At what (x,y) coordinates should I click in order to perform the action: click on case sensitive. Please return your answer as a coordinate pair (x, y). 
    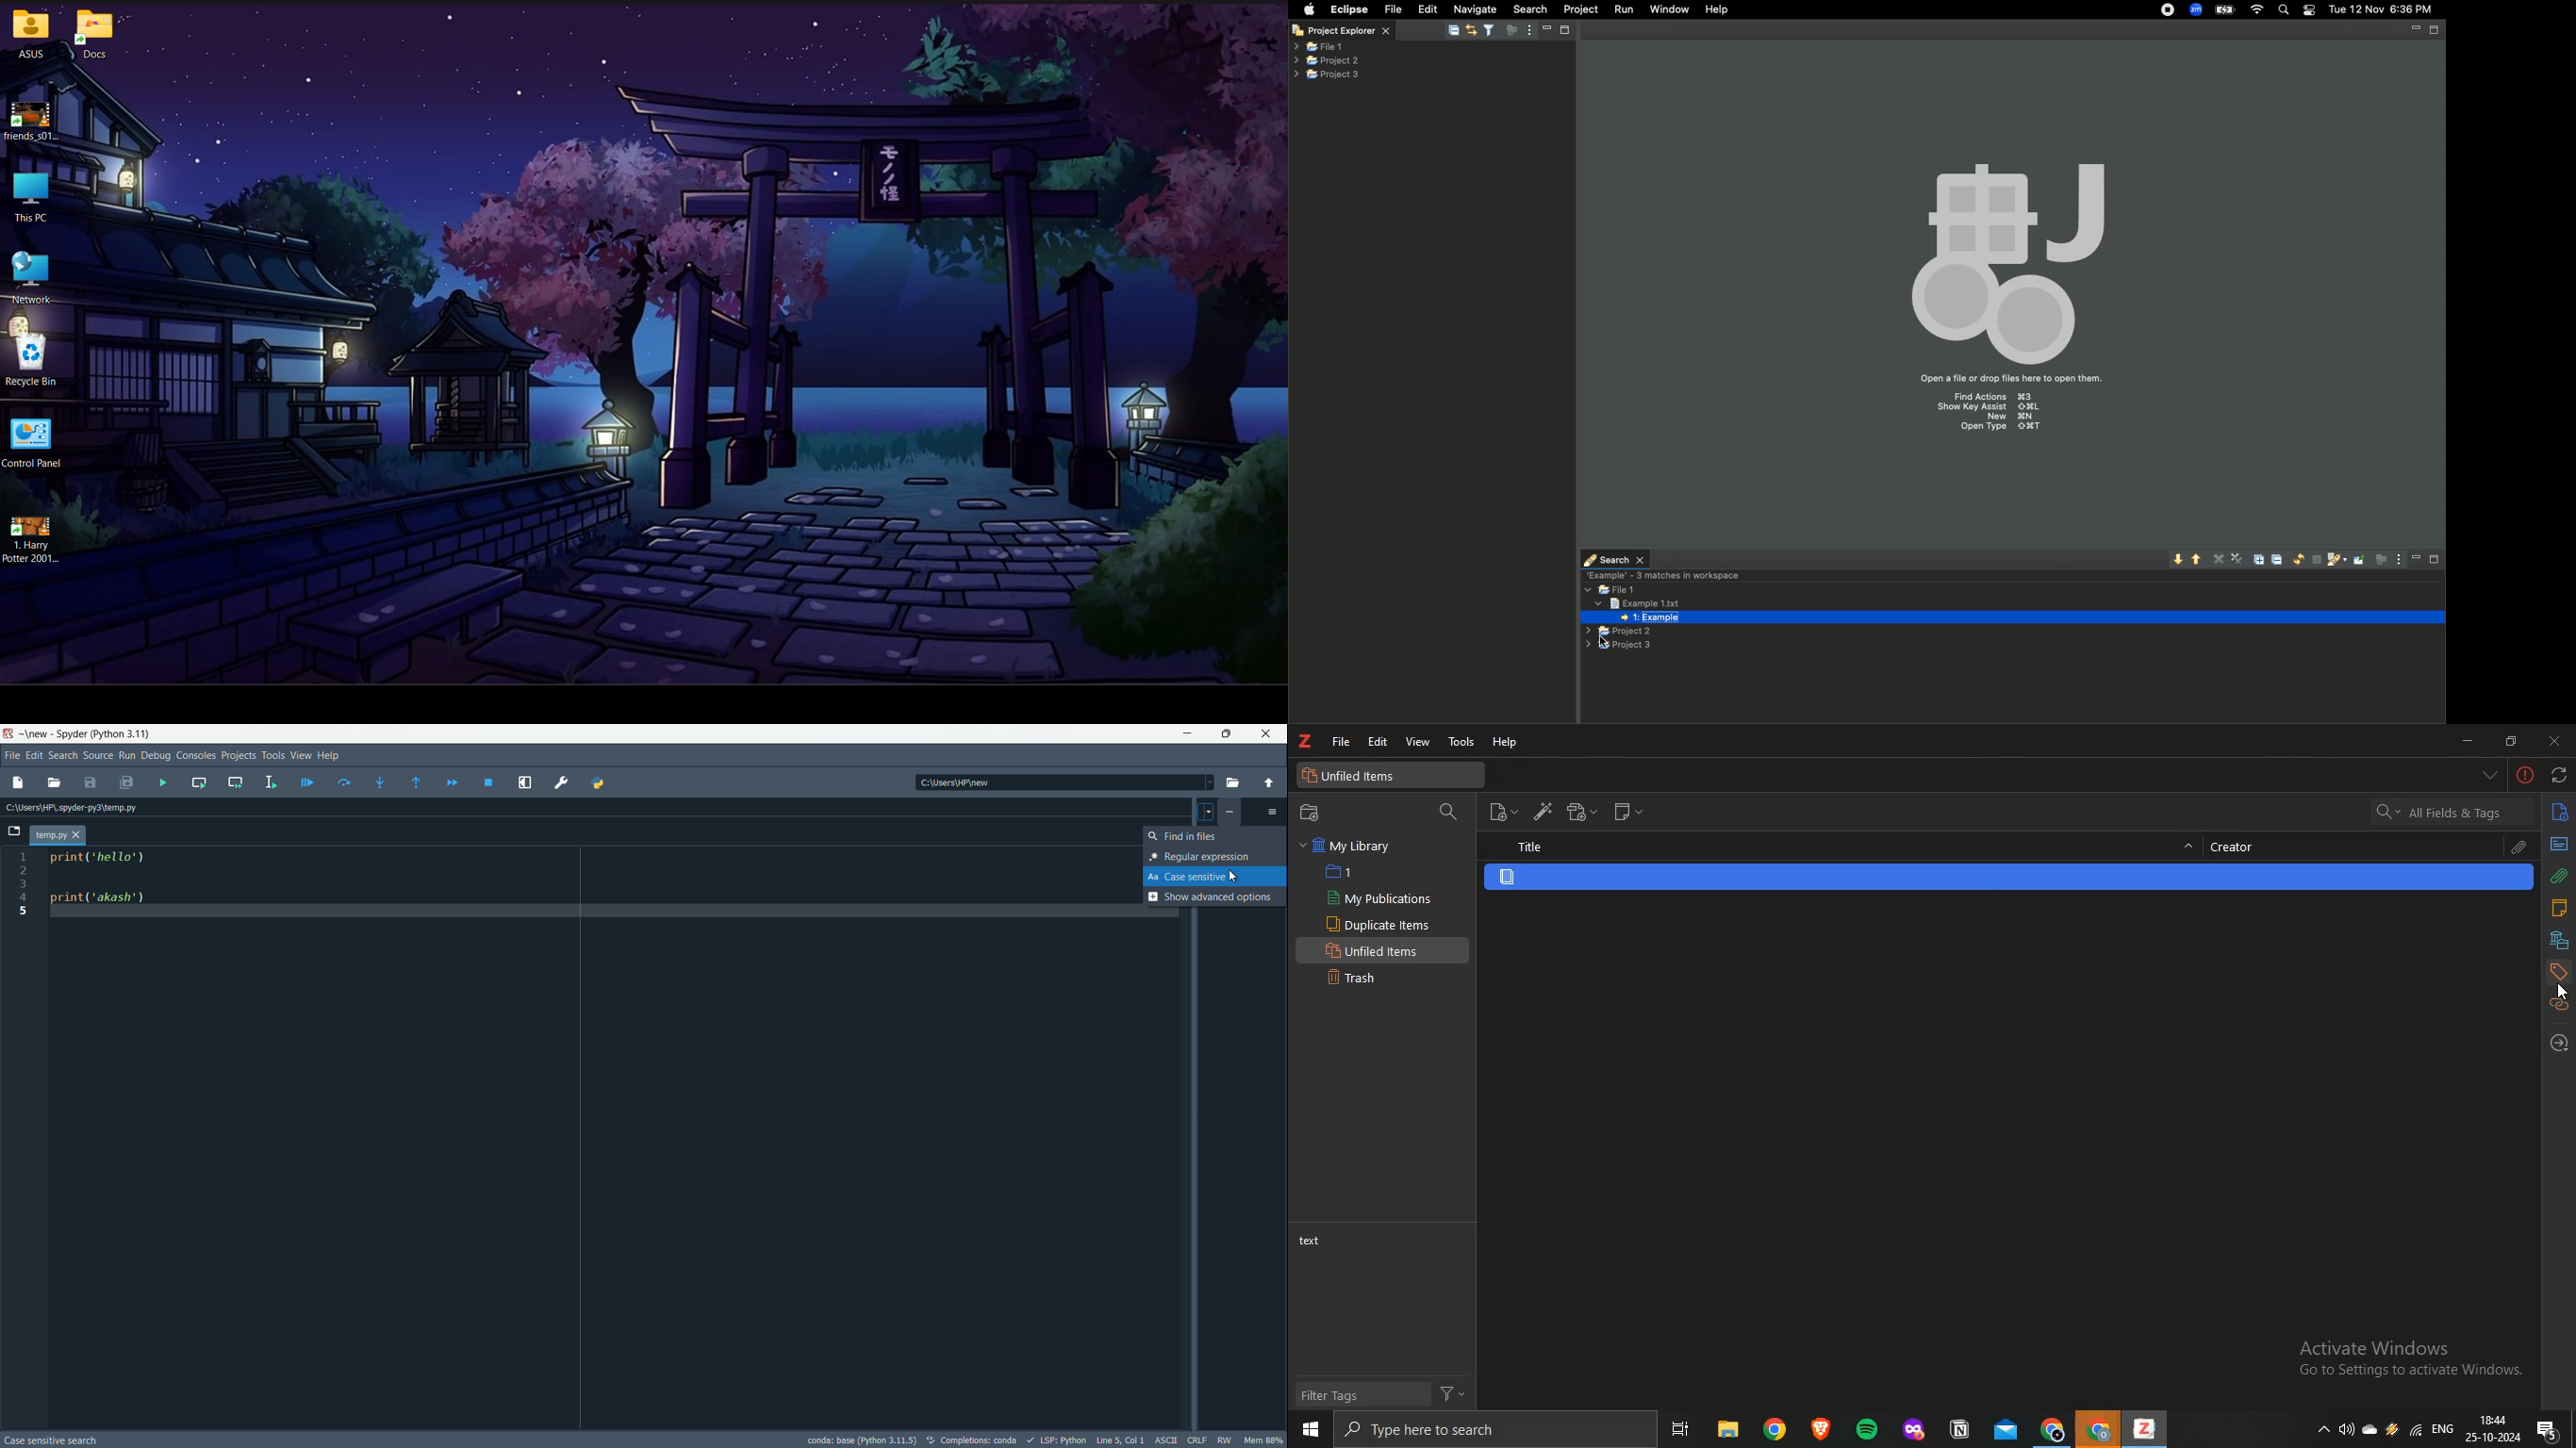
    Looking at the image, I should click on (1191, 876).